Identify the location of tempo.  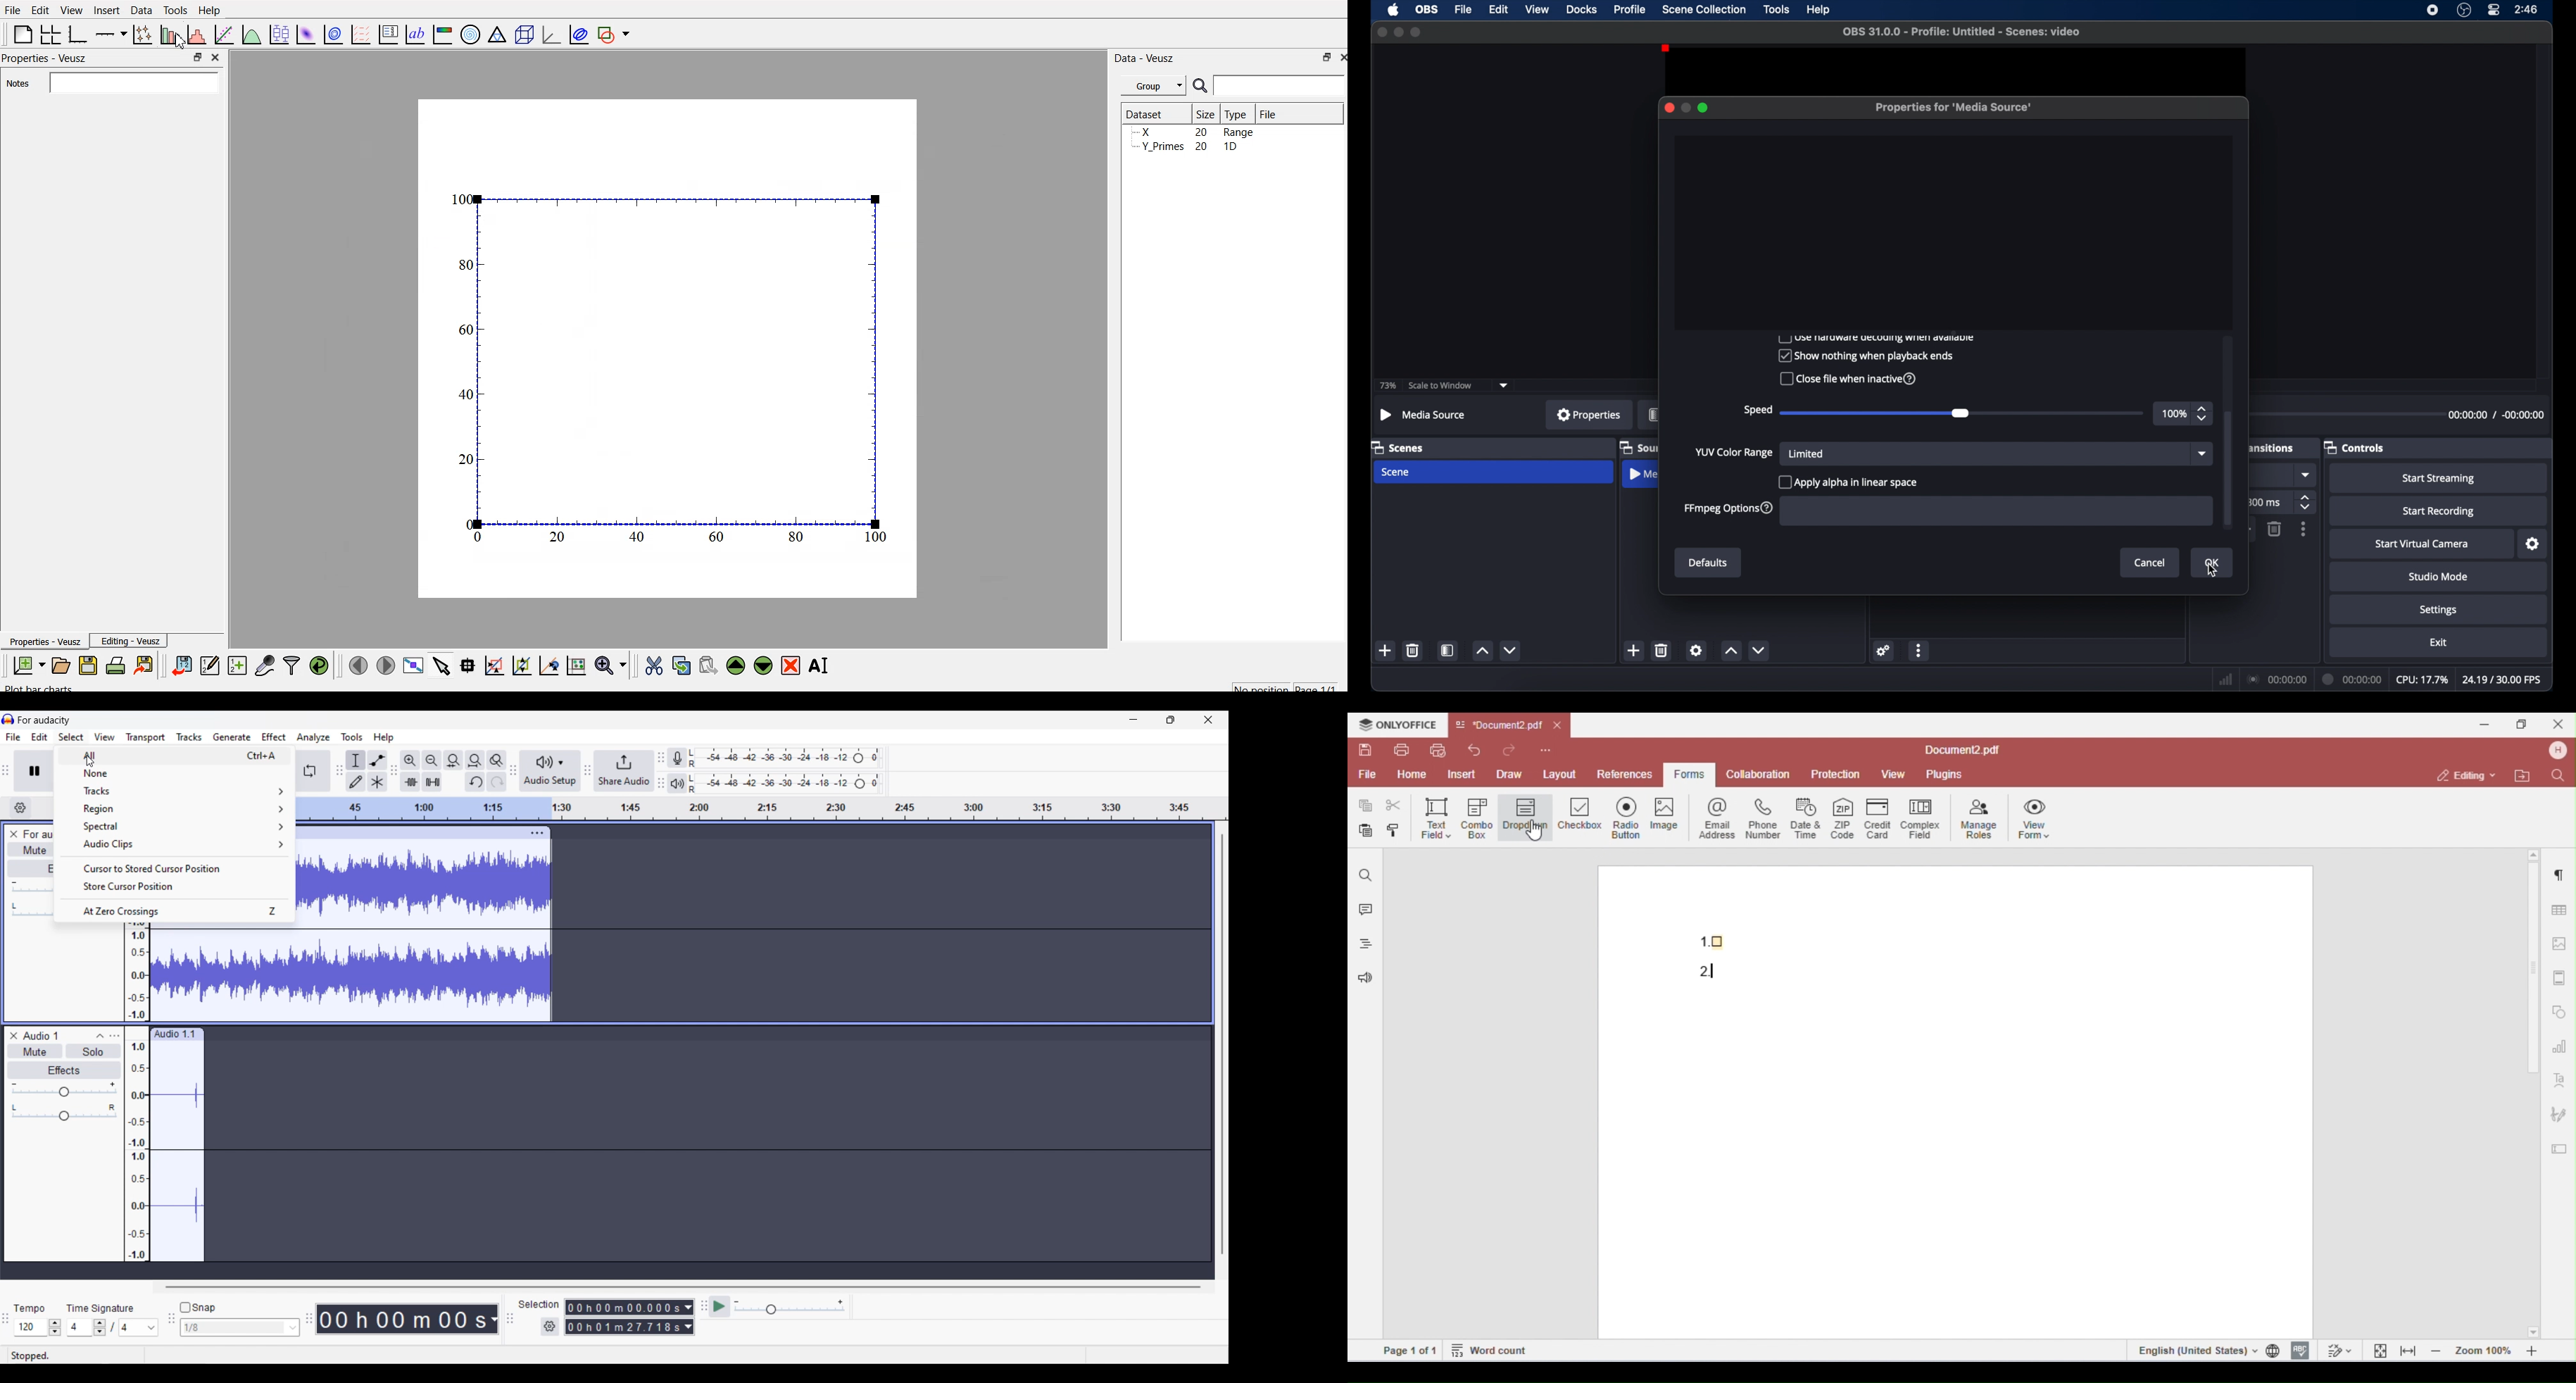
(30, 1308).